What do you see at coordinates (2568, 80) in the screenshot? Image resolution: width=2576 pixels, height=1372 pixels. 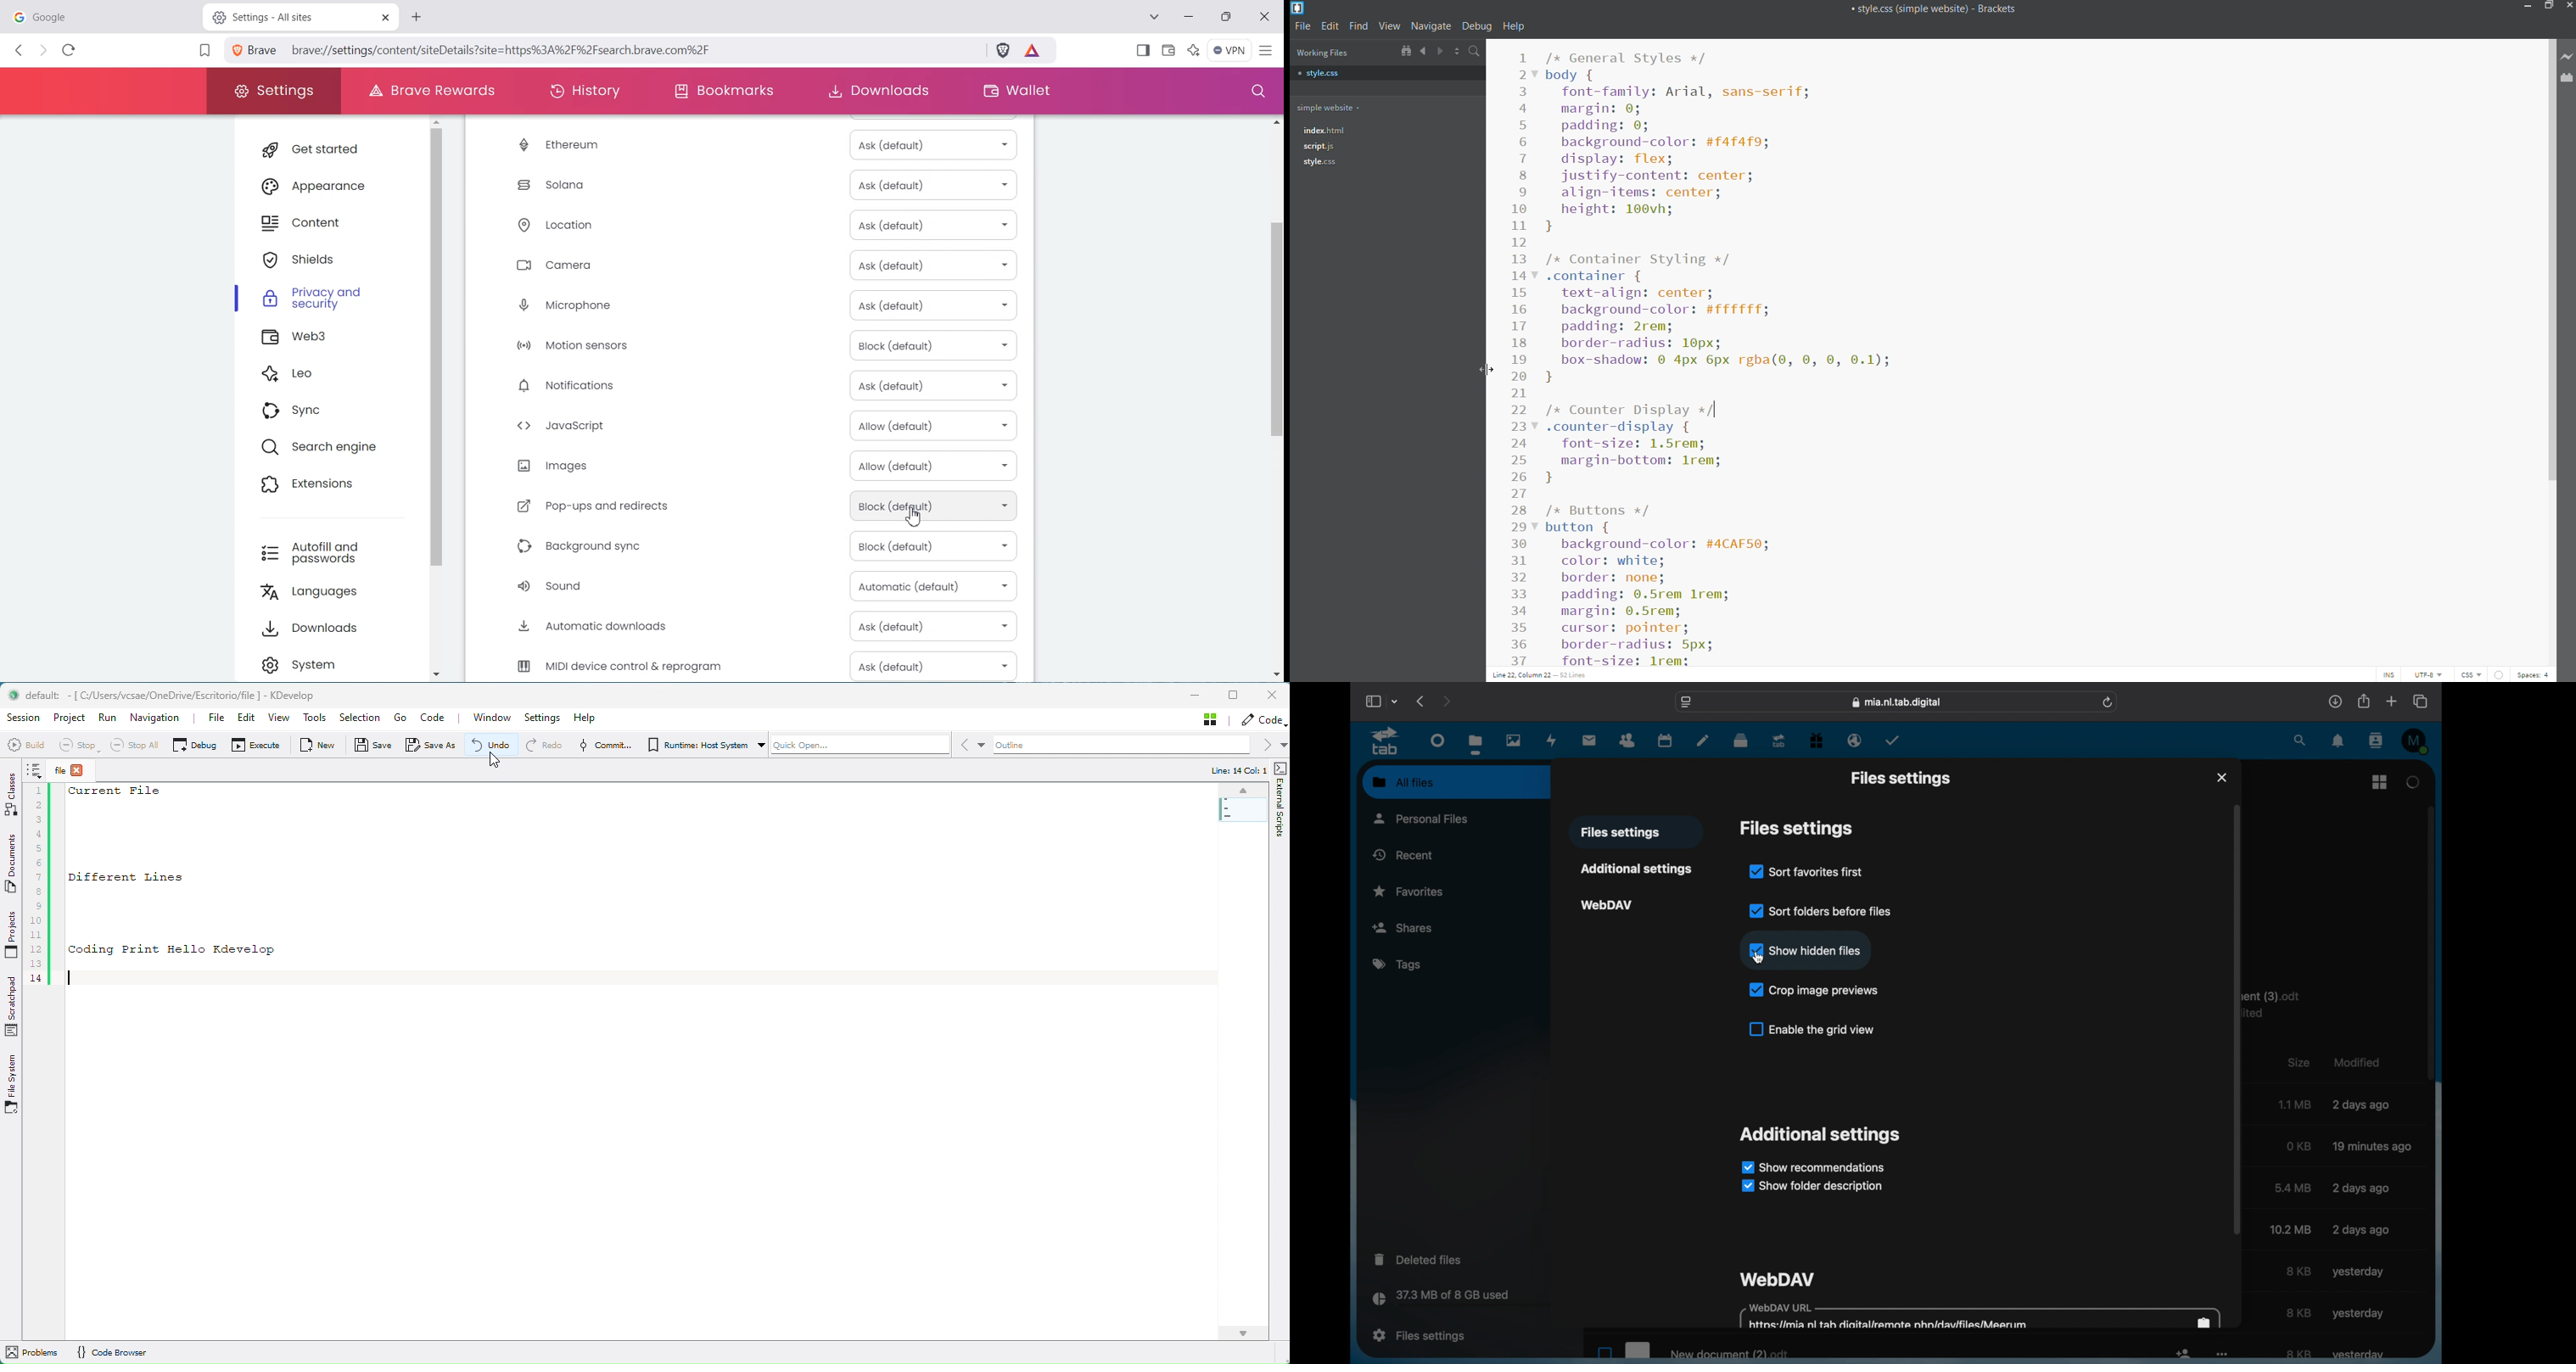 I see `extension management` at bounding box center [2568, 80].